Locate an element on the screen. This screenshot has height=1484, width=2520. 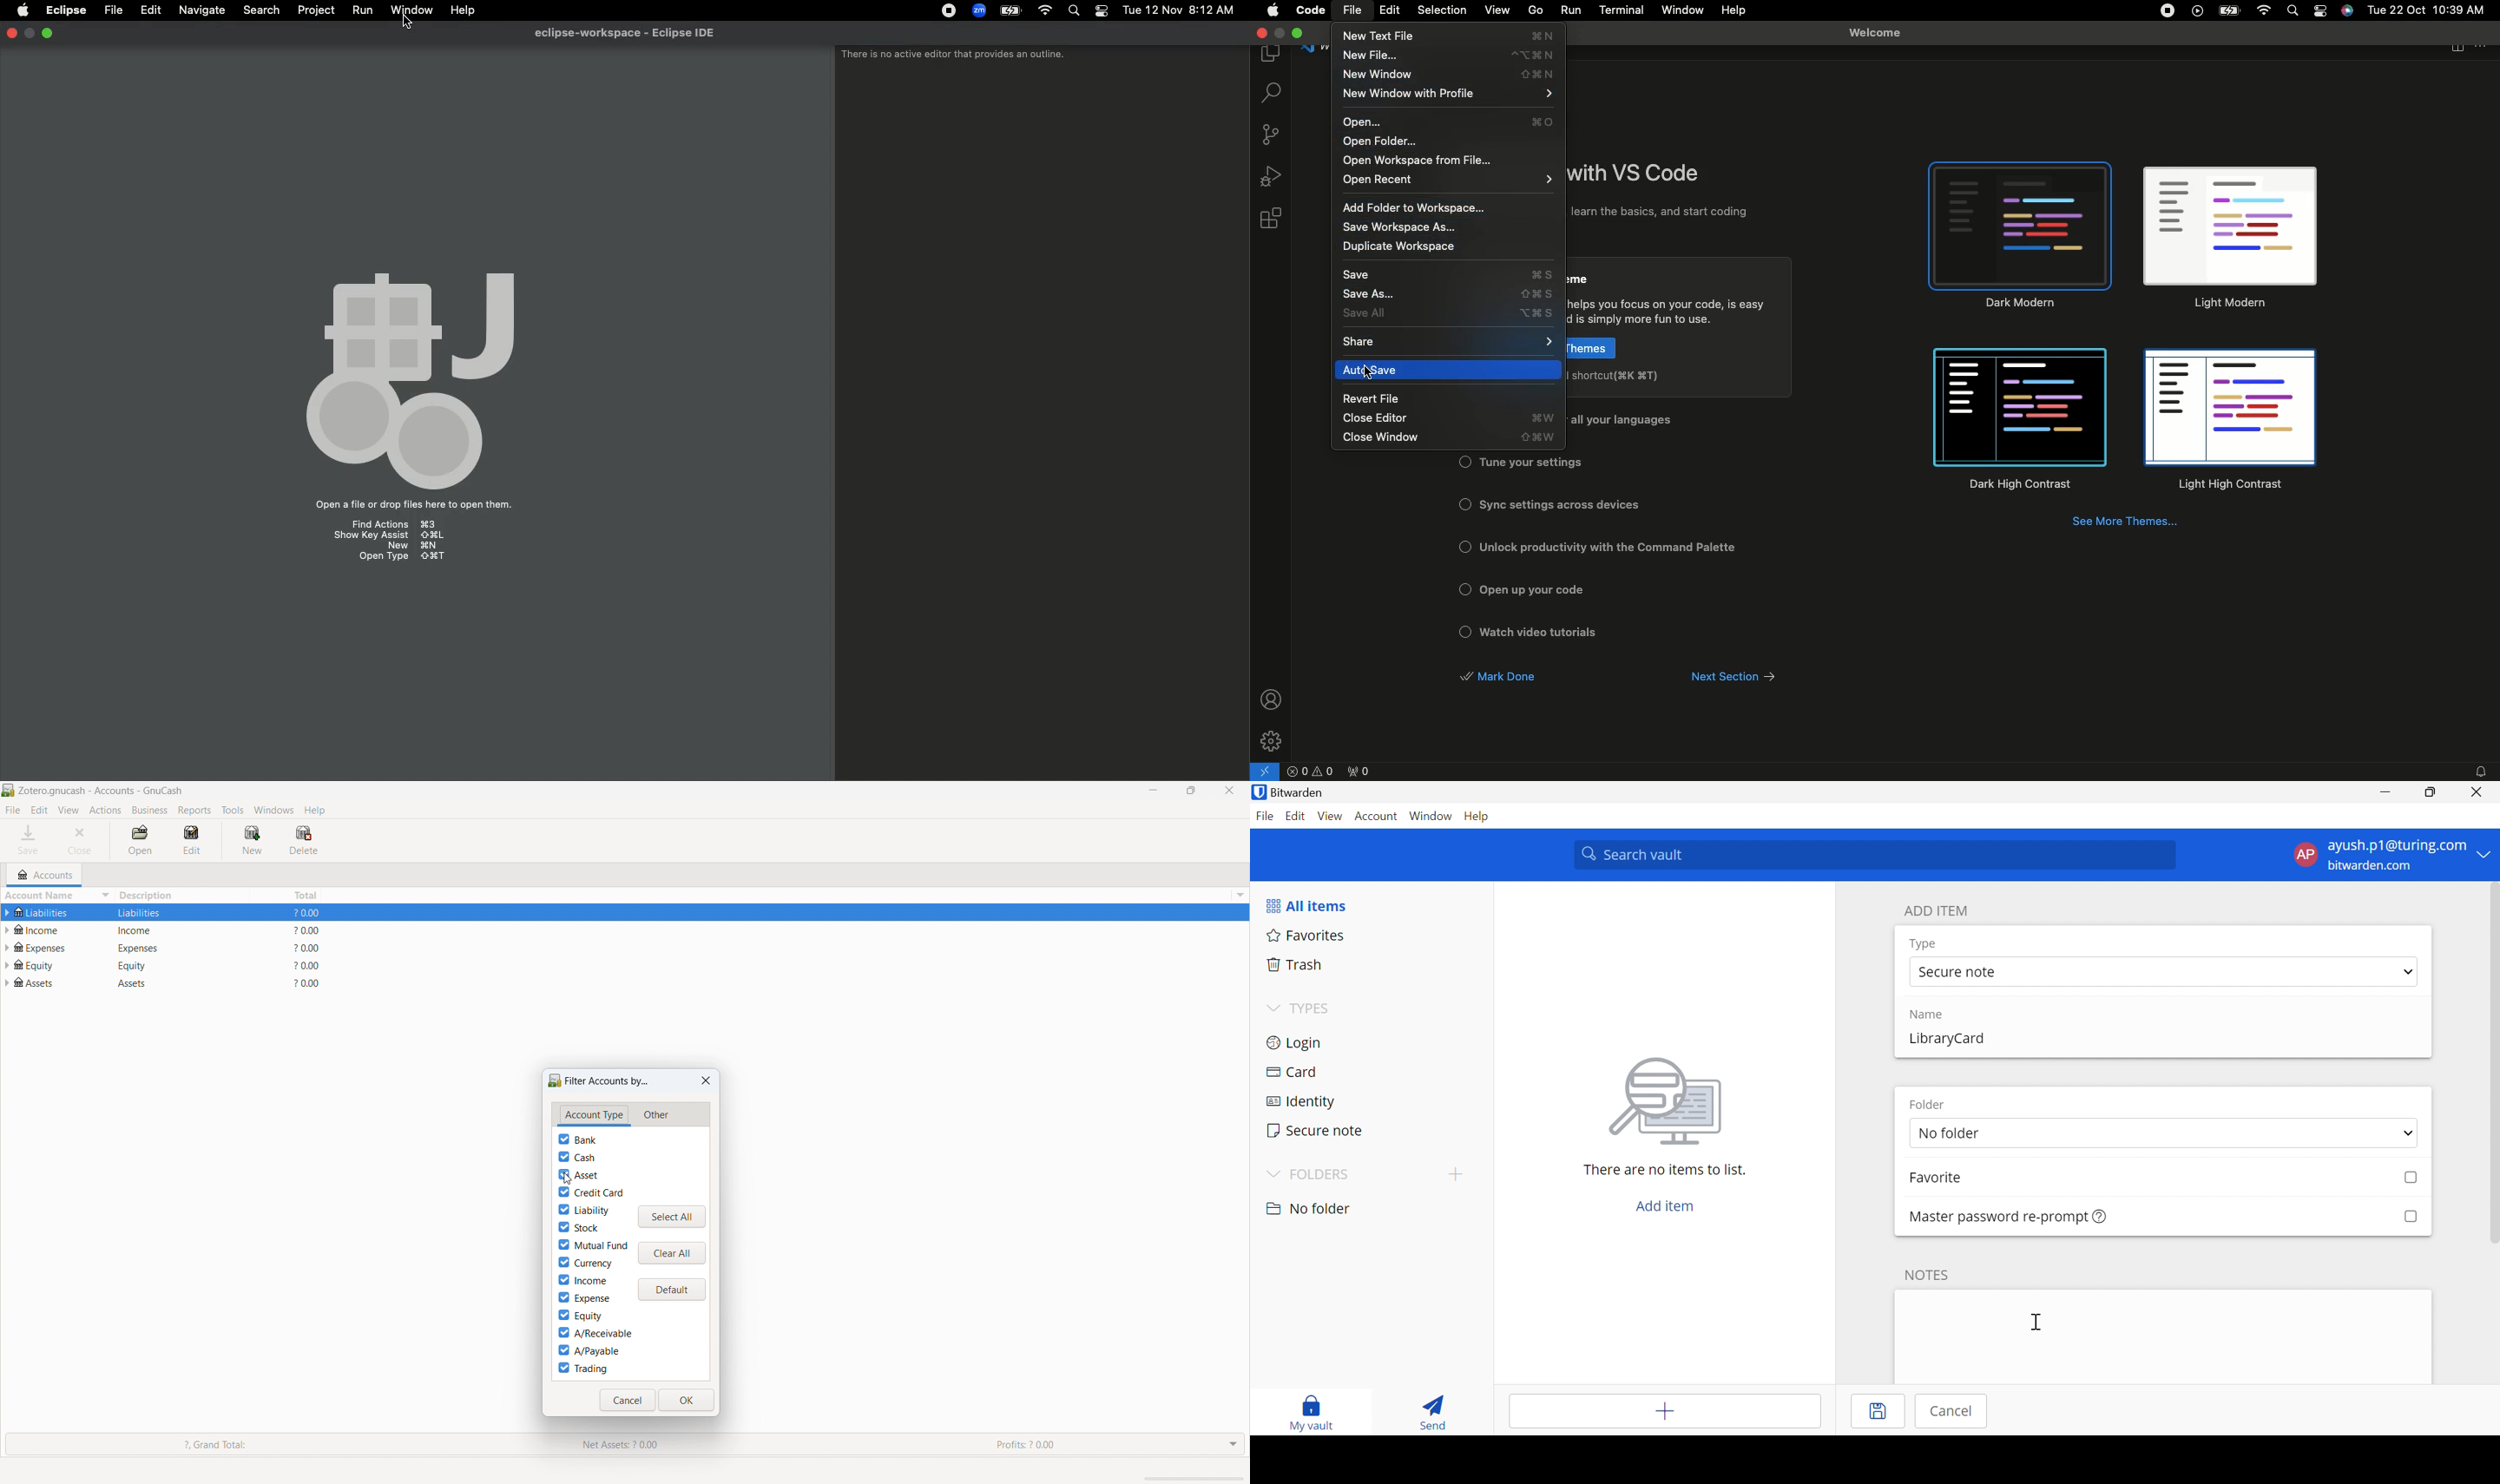
Checkbox is located at coordinates (1462, 503).